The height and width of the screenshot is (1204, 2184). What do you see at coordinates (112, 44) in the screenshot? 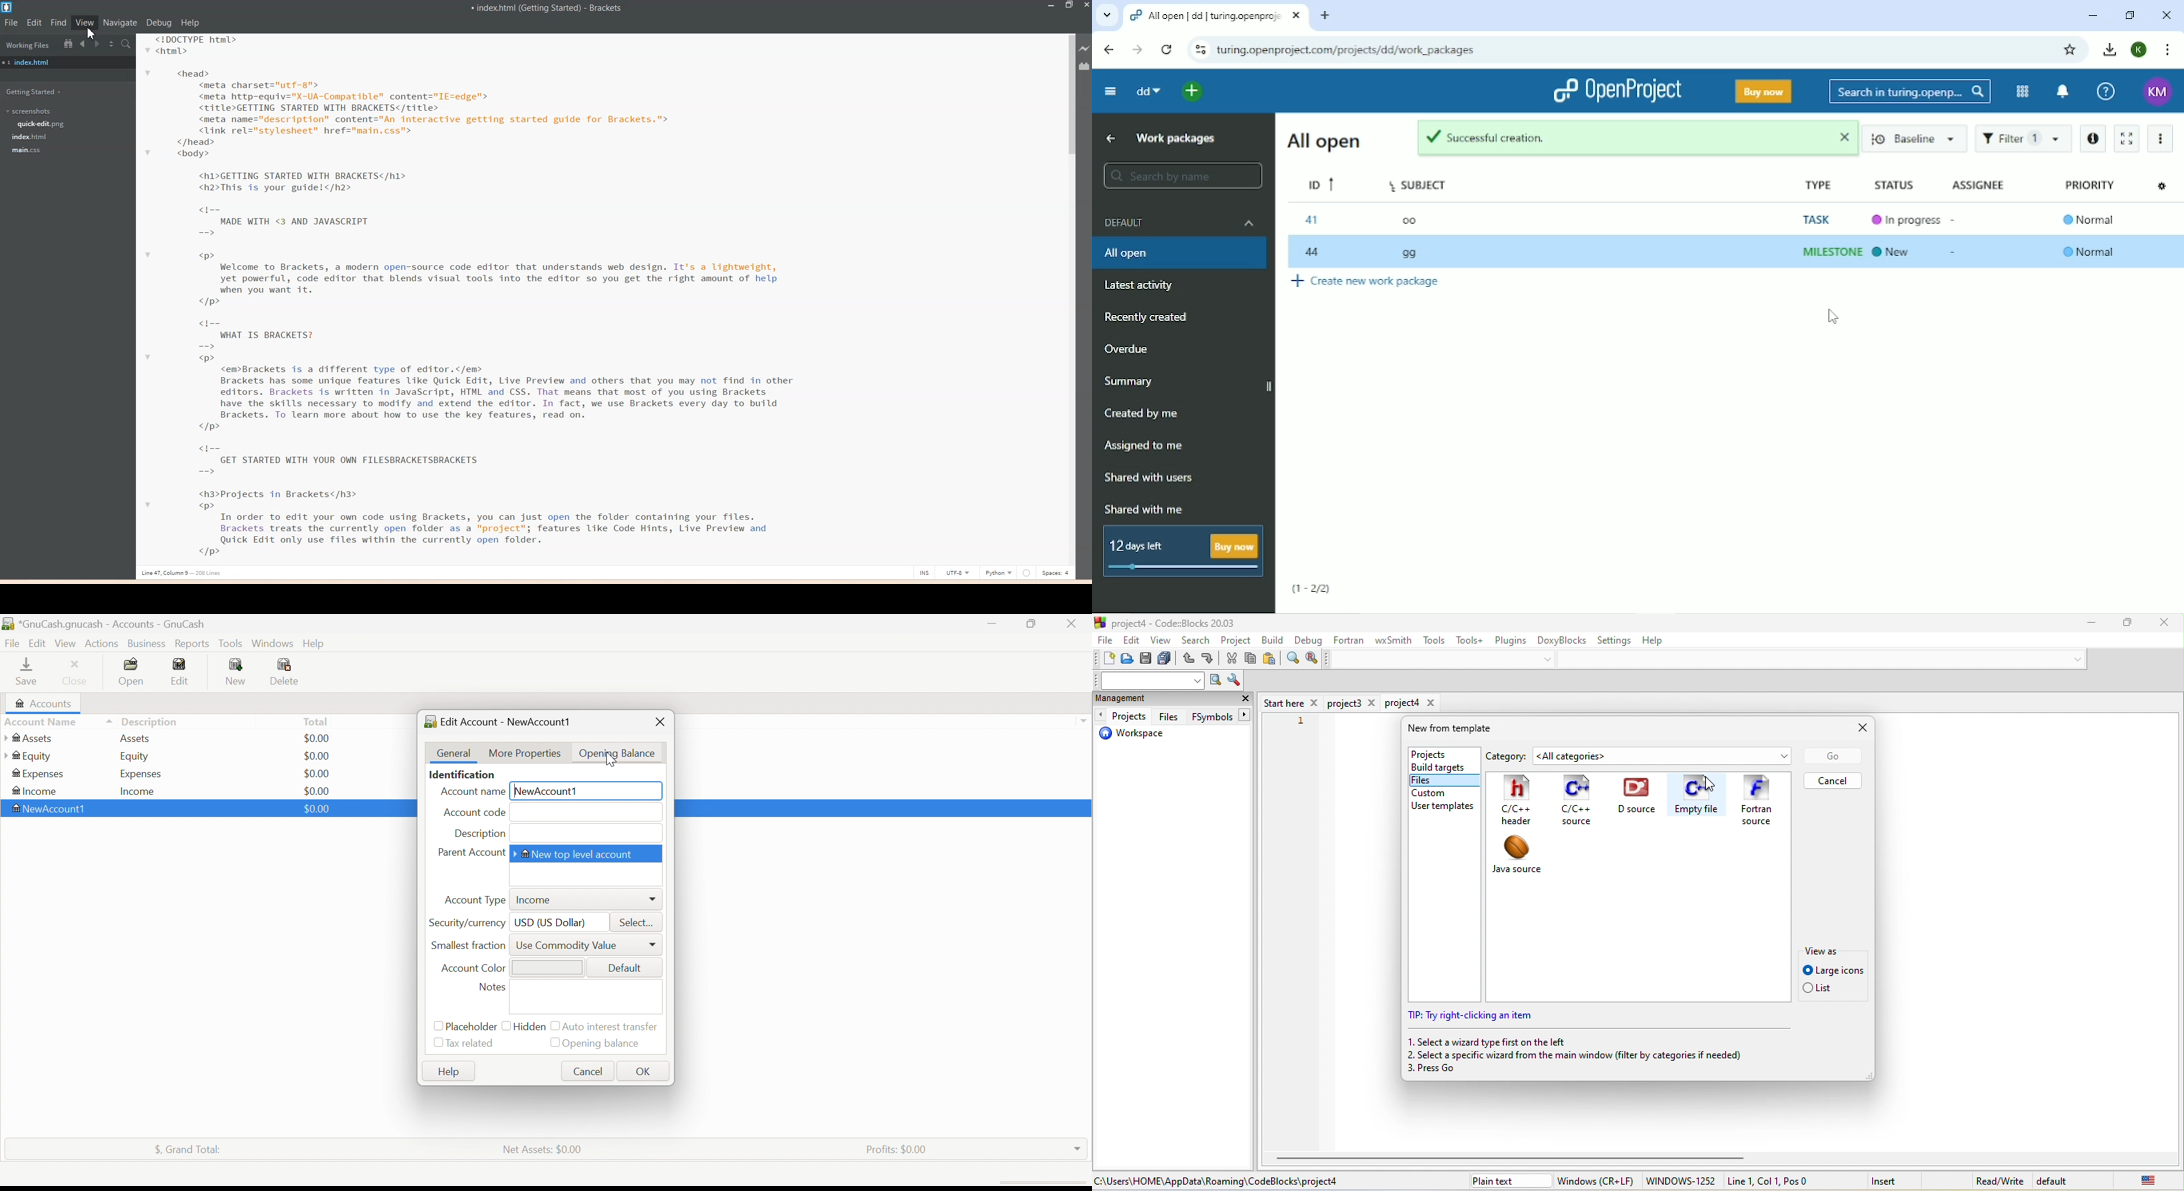
I see `Split the editor vertically or Horizontally` at bounding box center [112, 44].